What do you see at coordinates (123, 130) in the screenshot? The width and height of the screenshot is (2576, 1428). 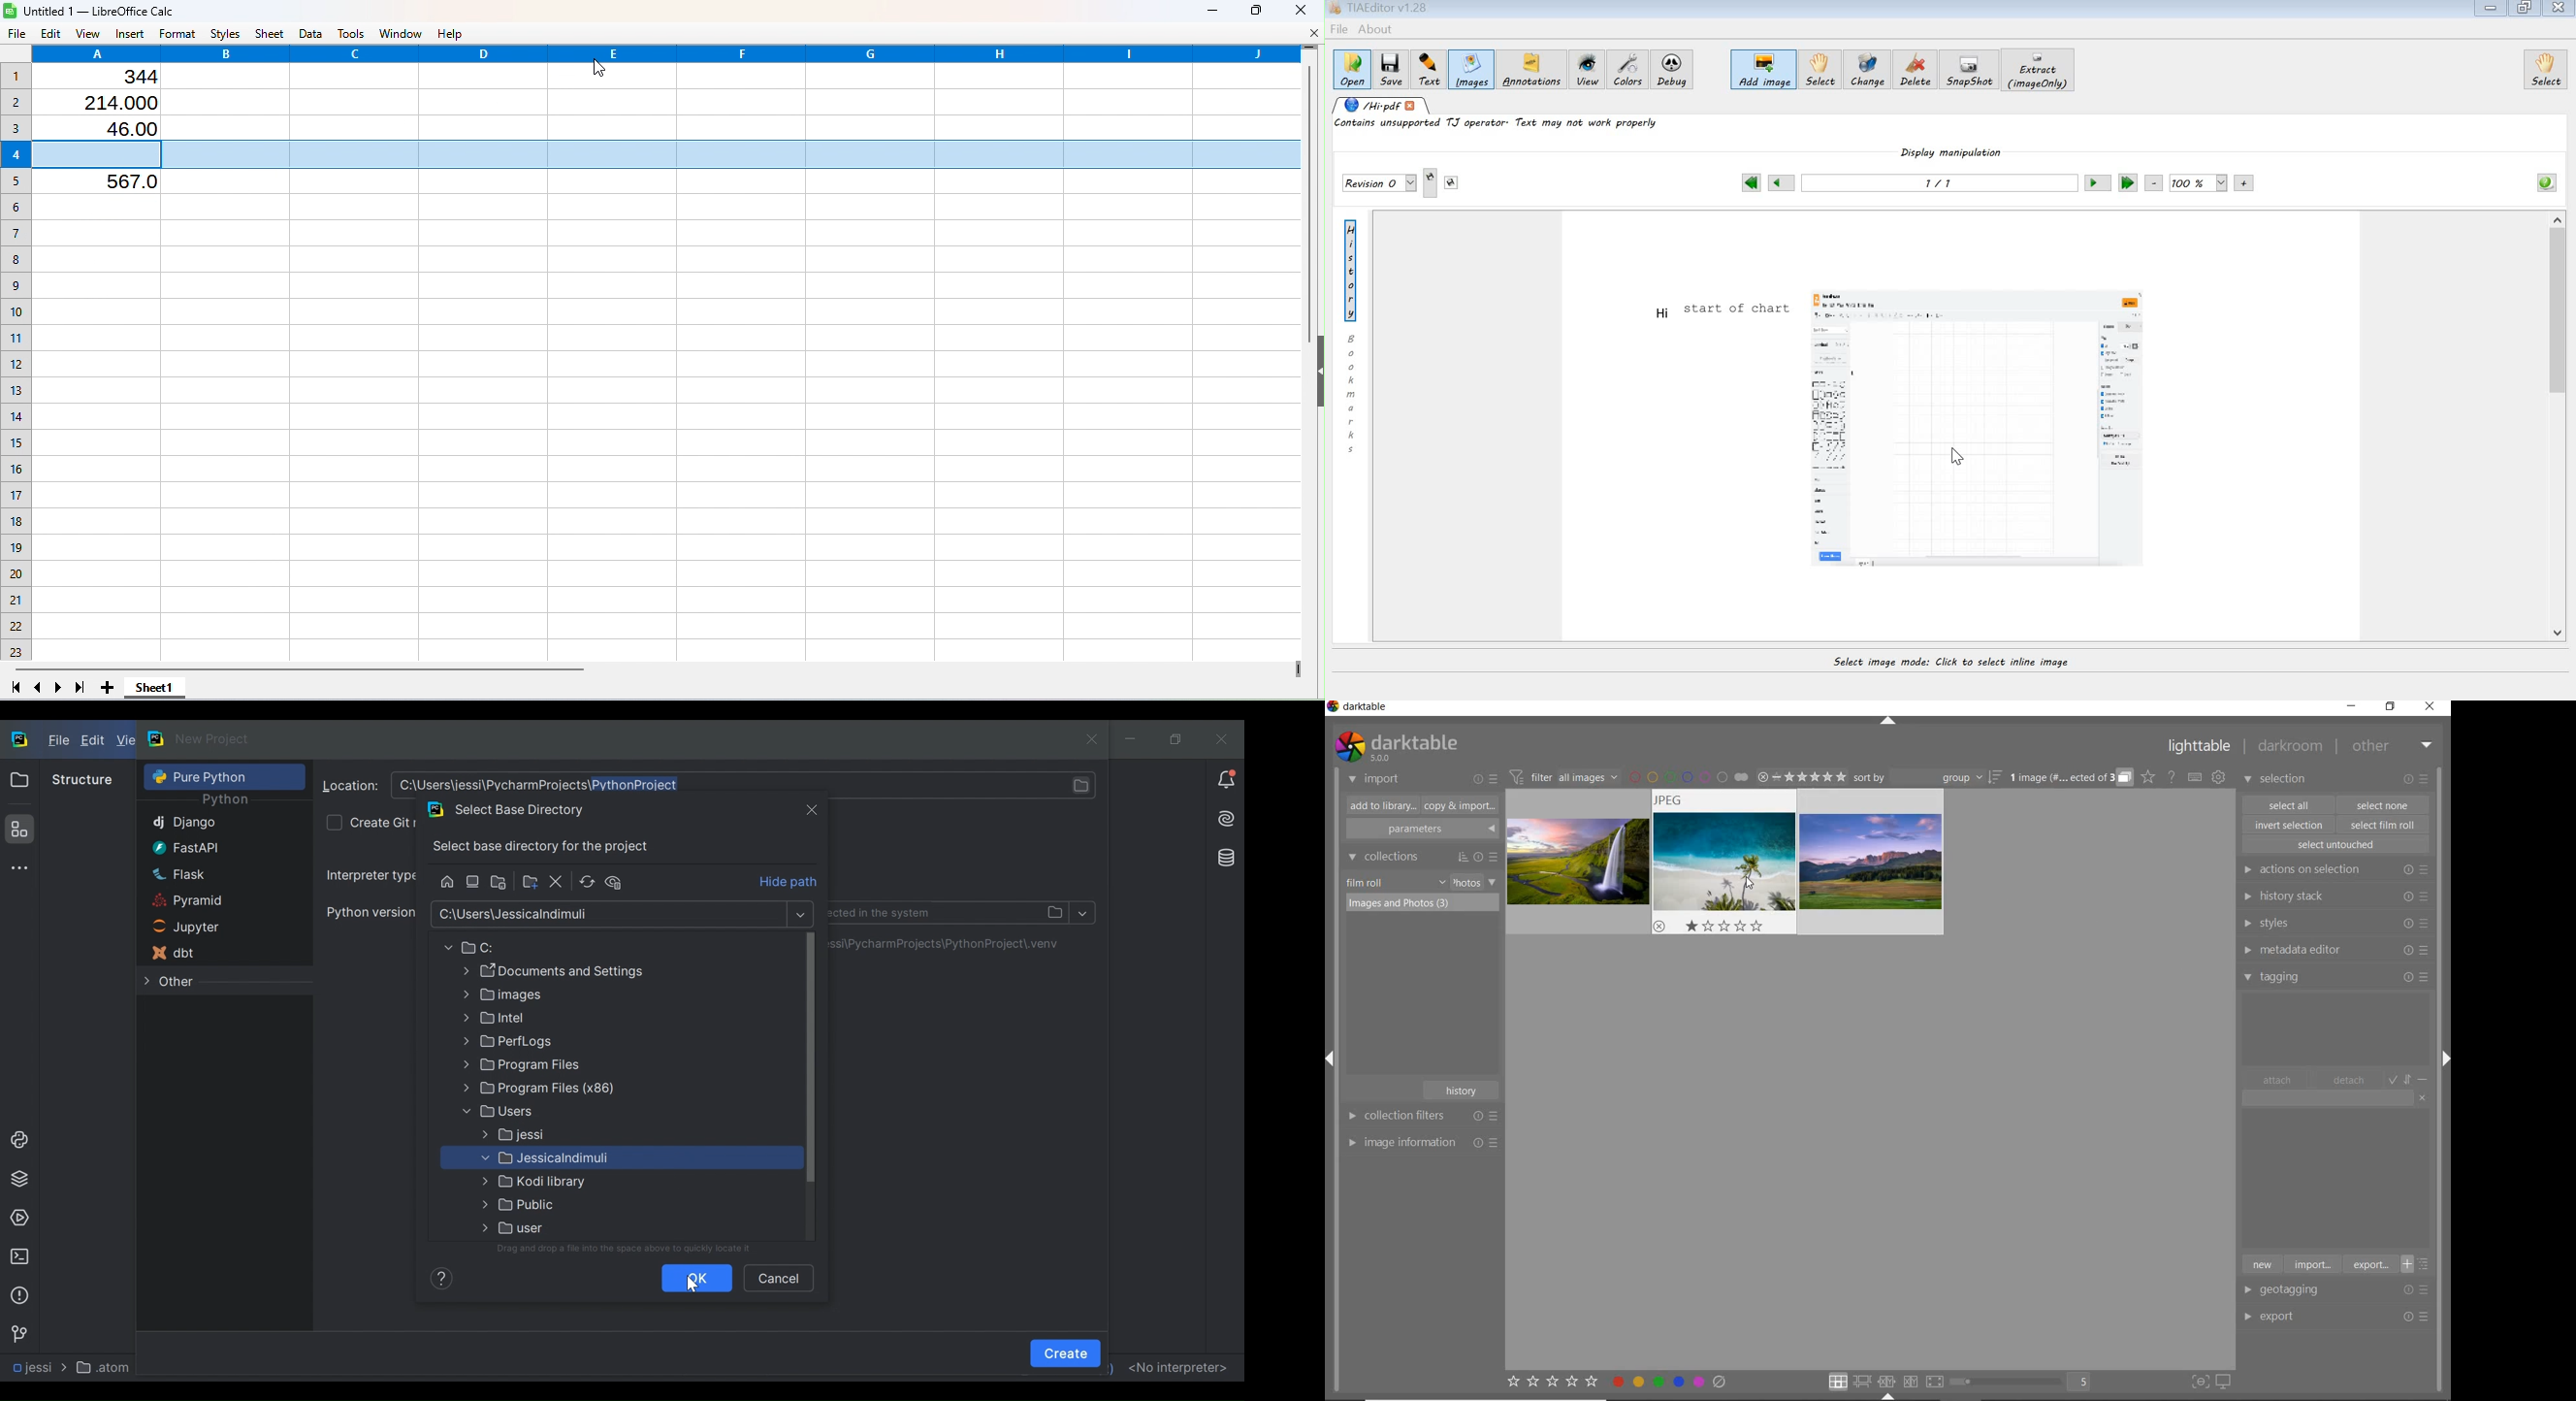 I see `46.00` at bounding box center [123, 130].